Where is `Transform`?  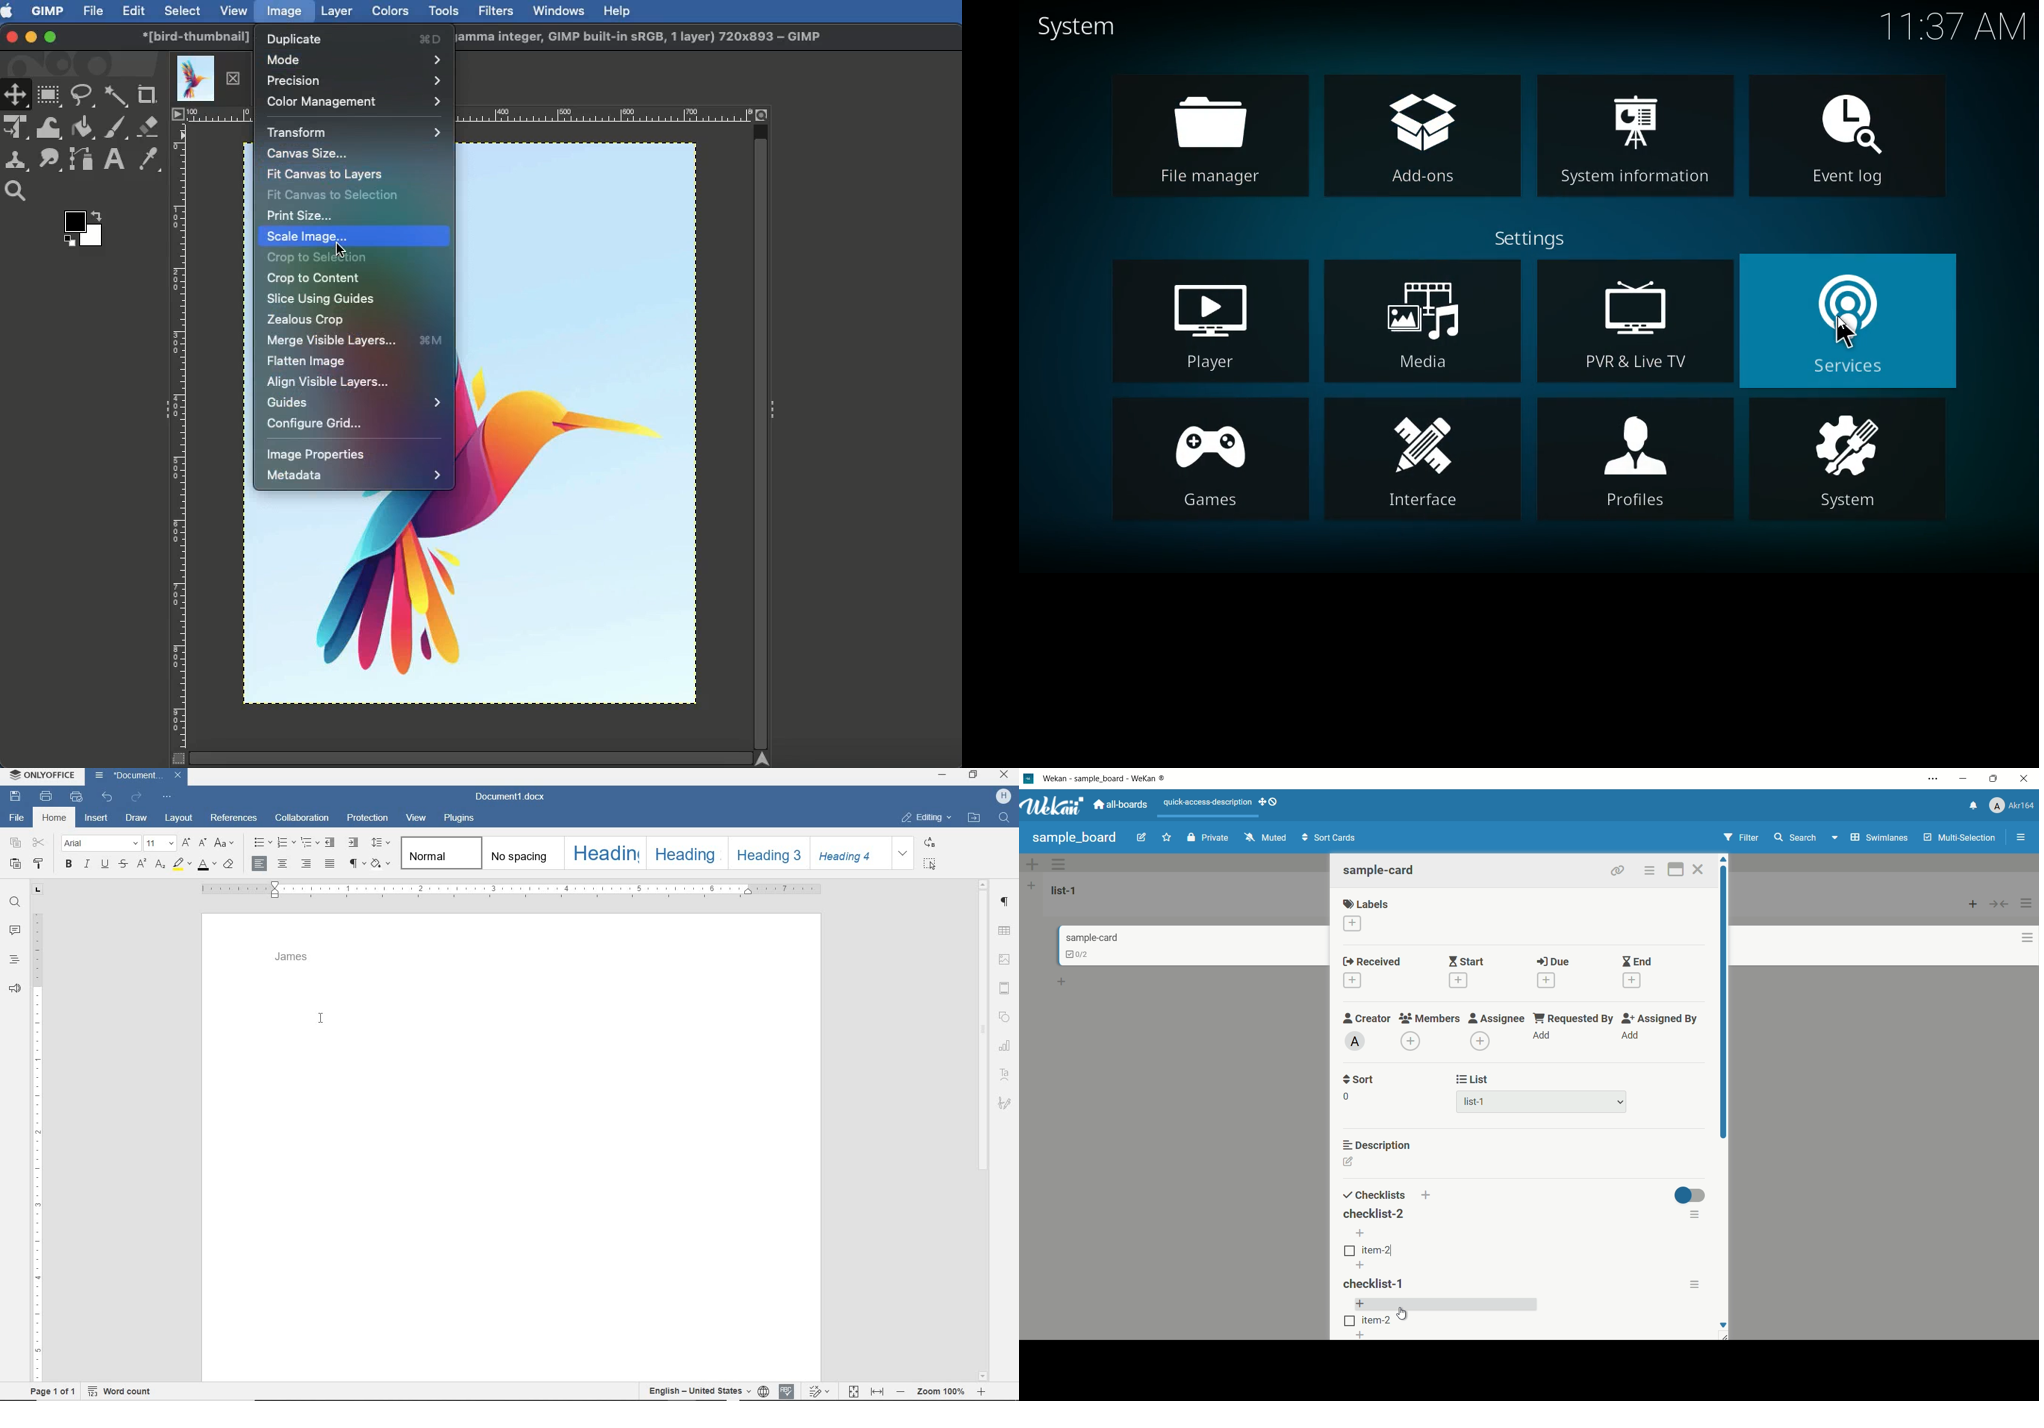
Transform is located at coordinates (356, 132).